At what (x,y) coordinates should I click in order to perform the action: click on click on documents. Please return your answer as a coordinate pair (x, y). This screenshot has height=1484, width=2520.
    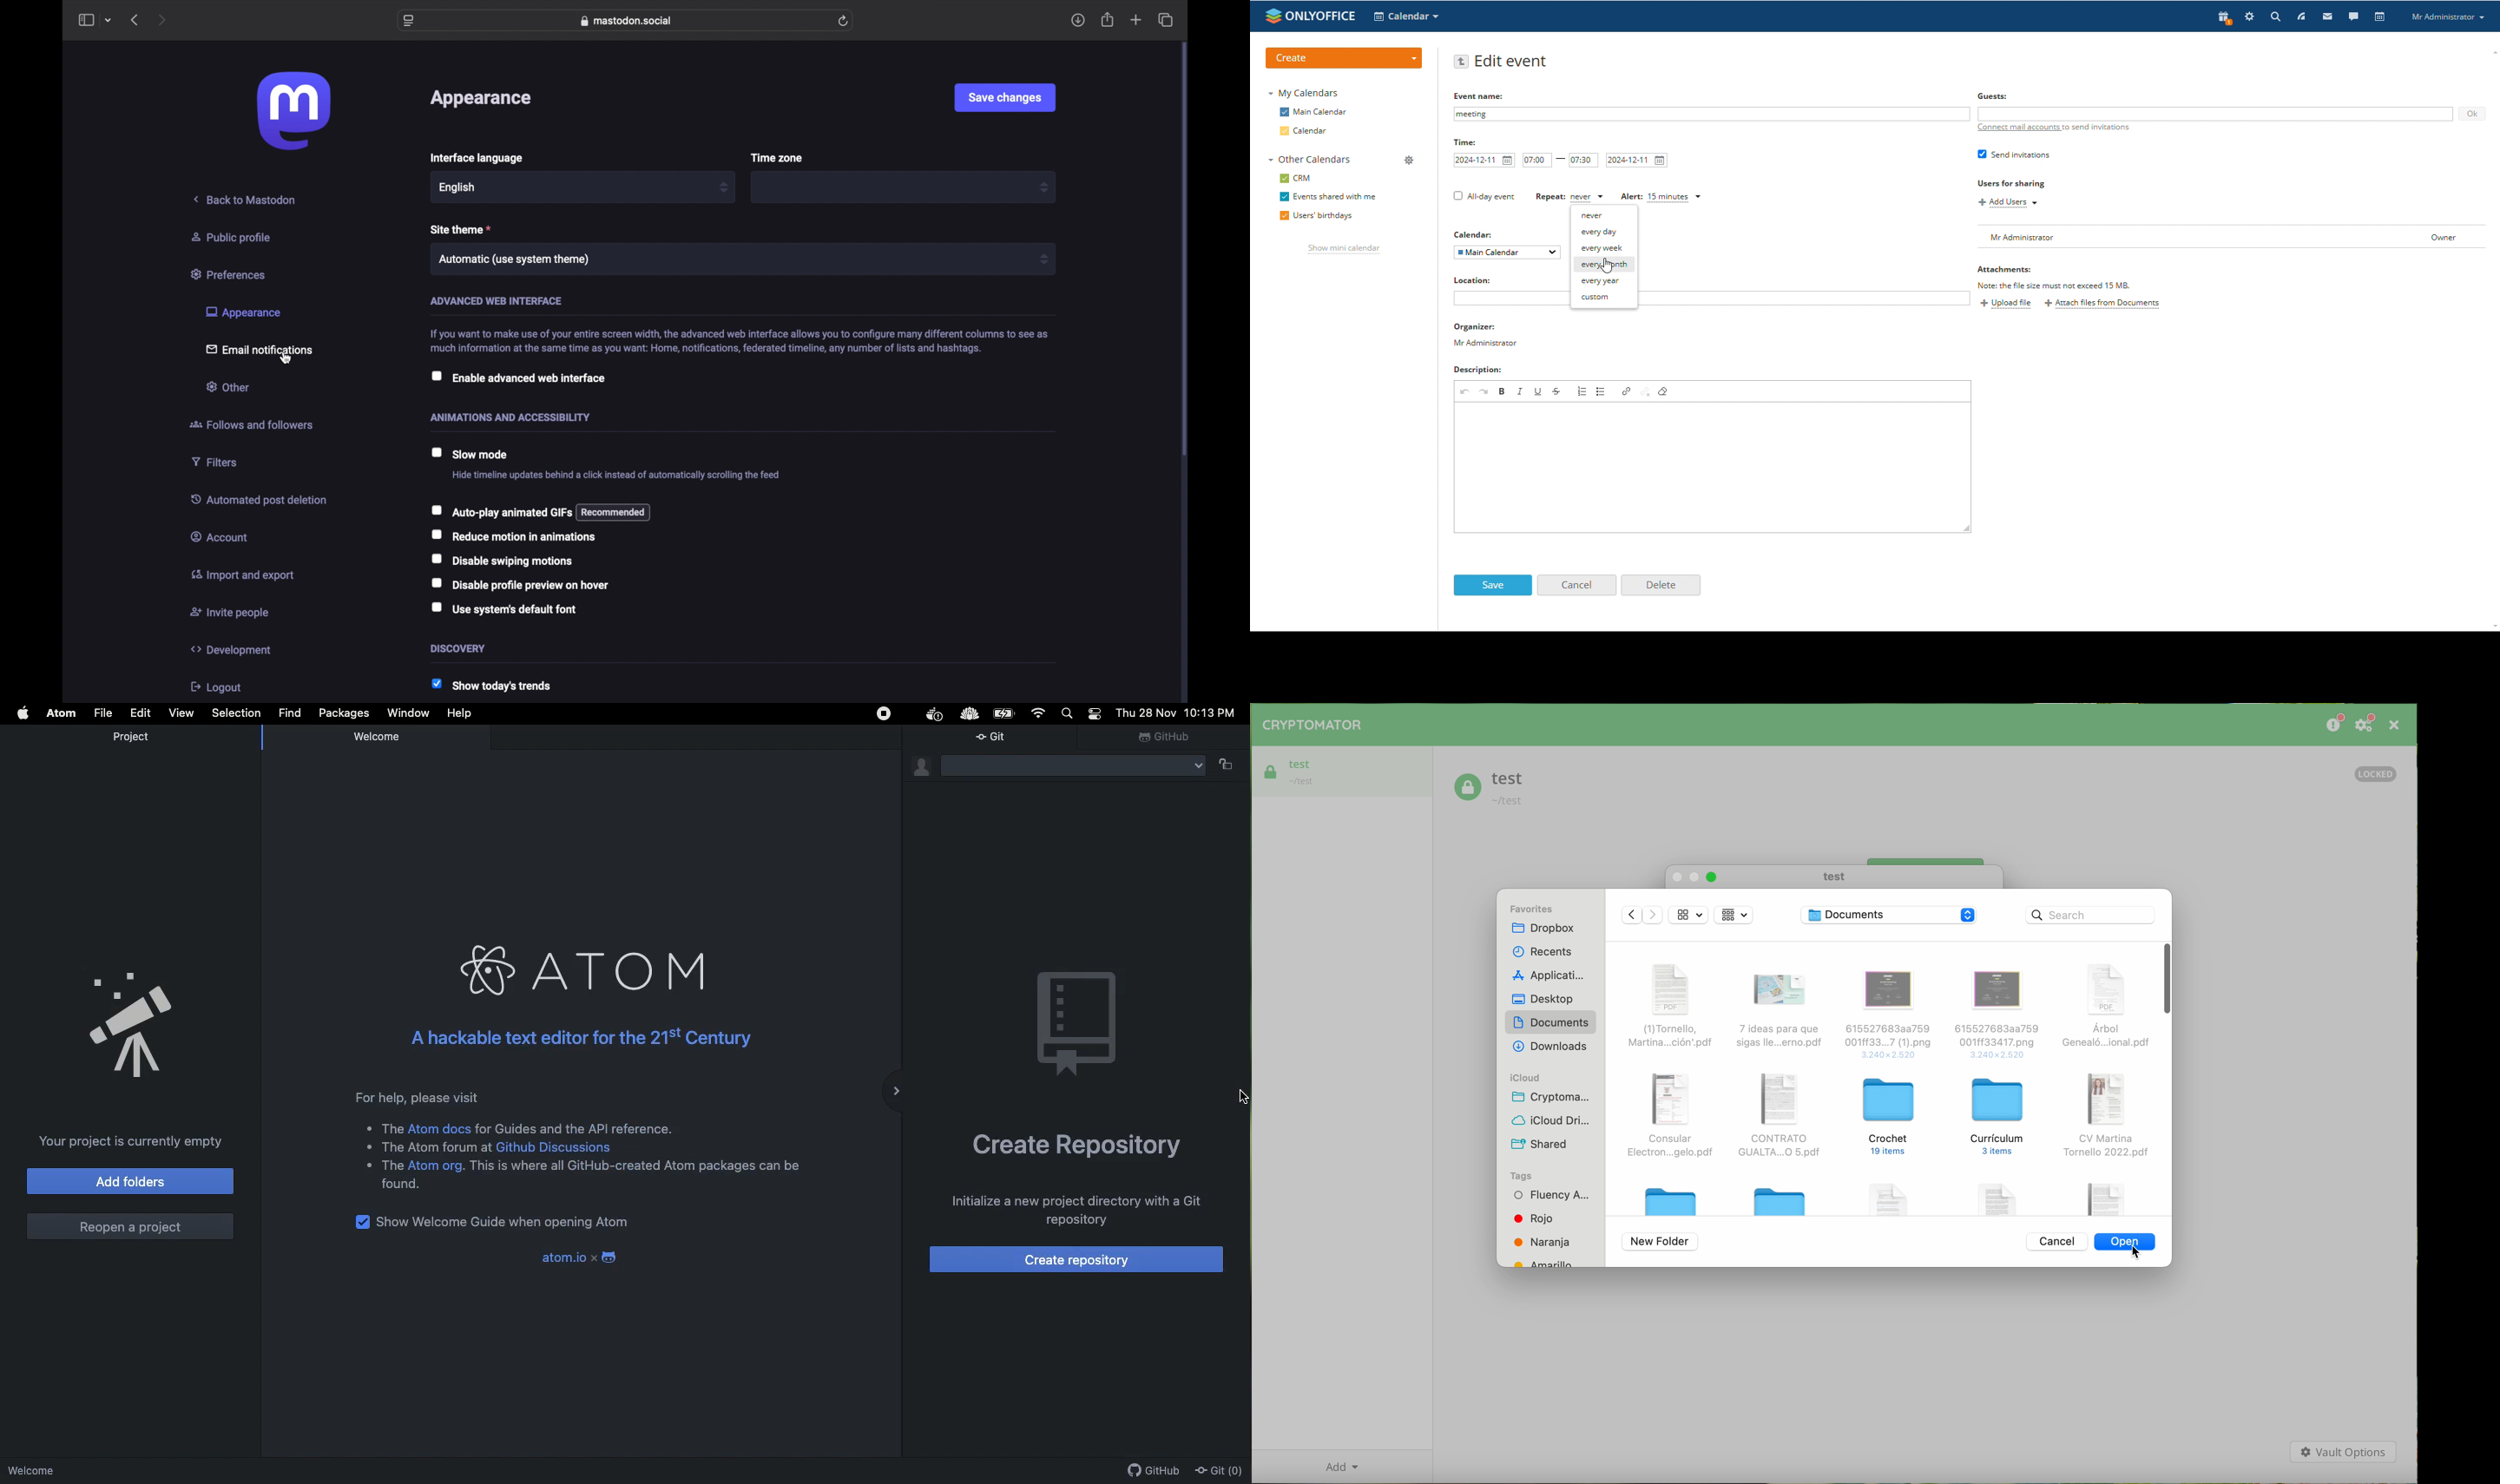
    Looking at the image, I should click on (1551, 1025).